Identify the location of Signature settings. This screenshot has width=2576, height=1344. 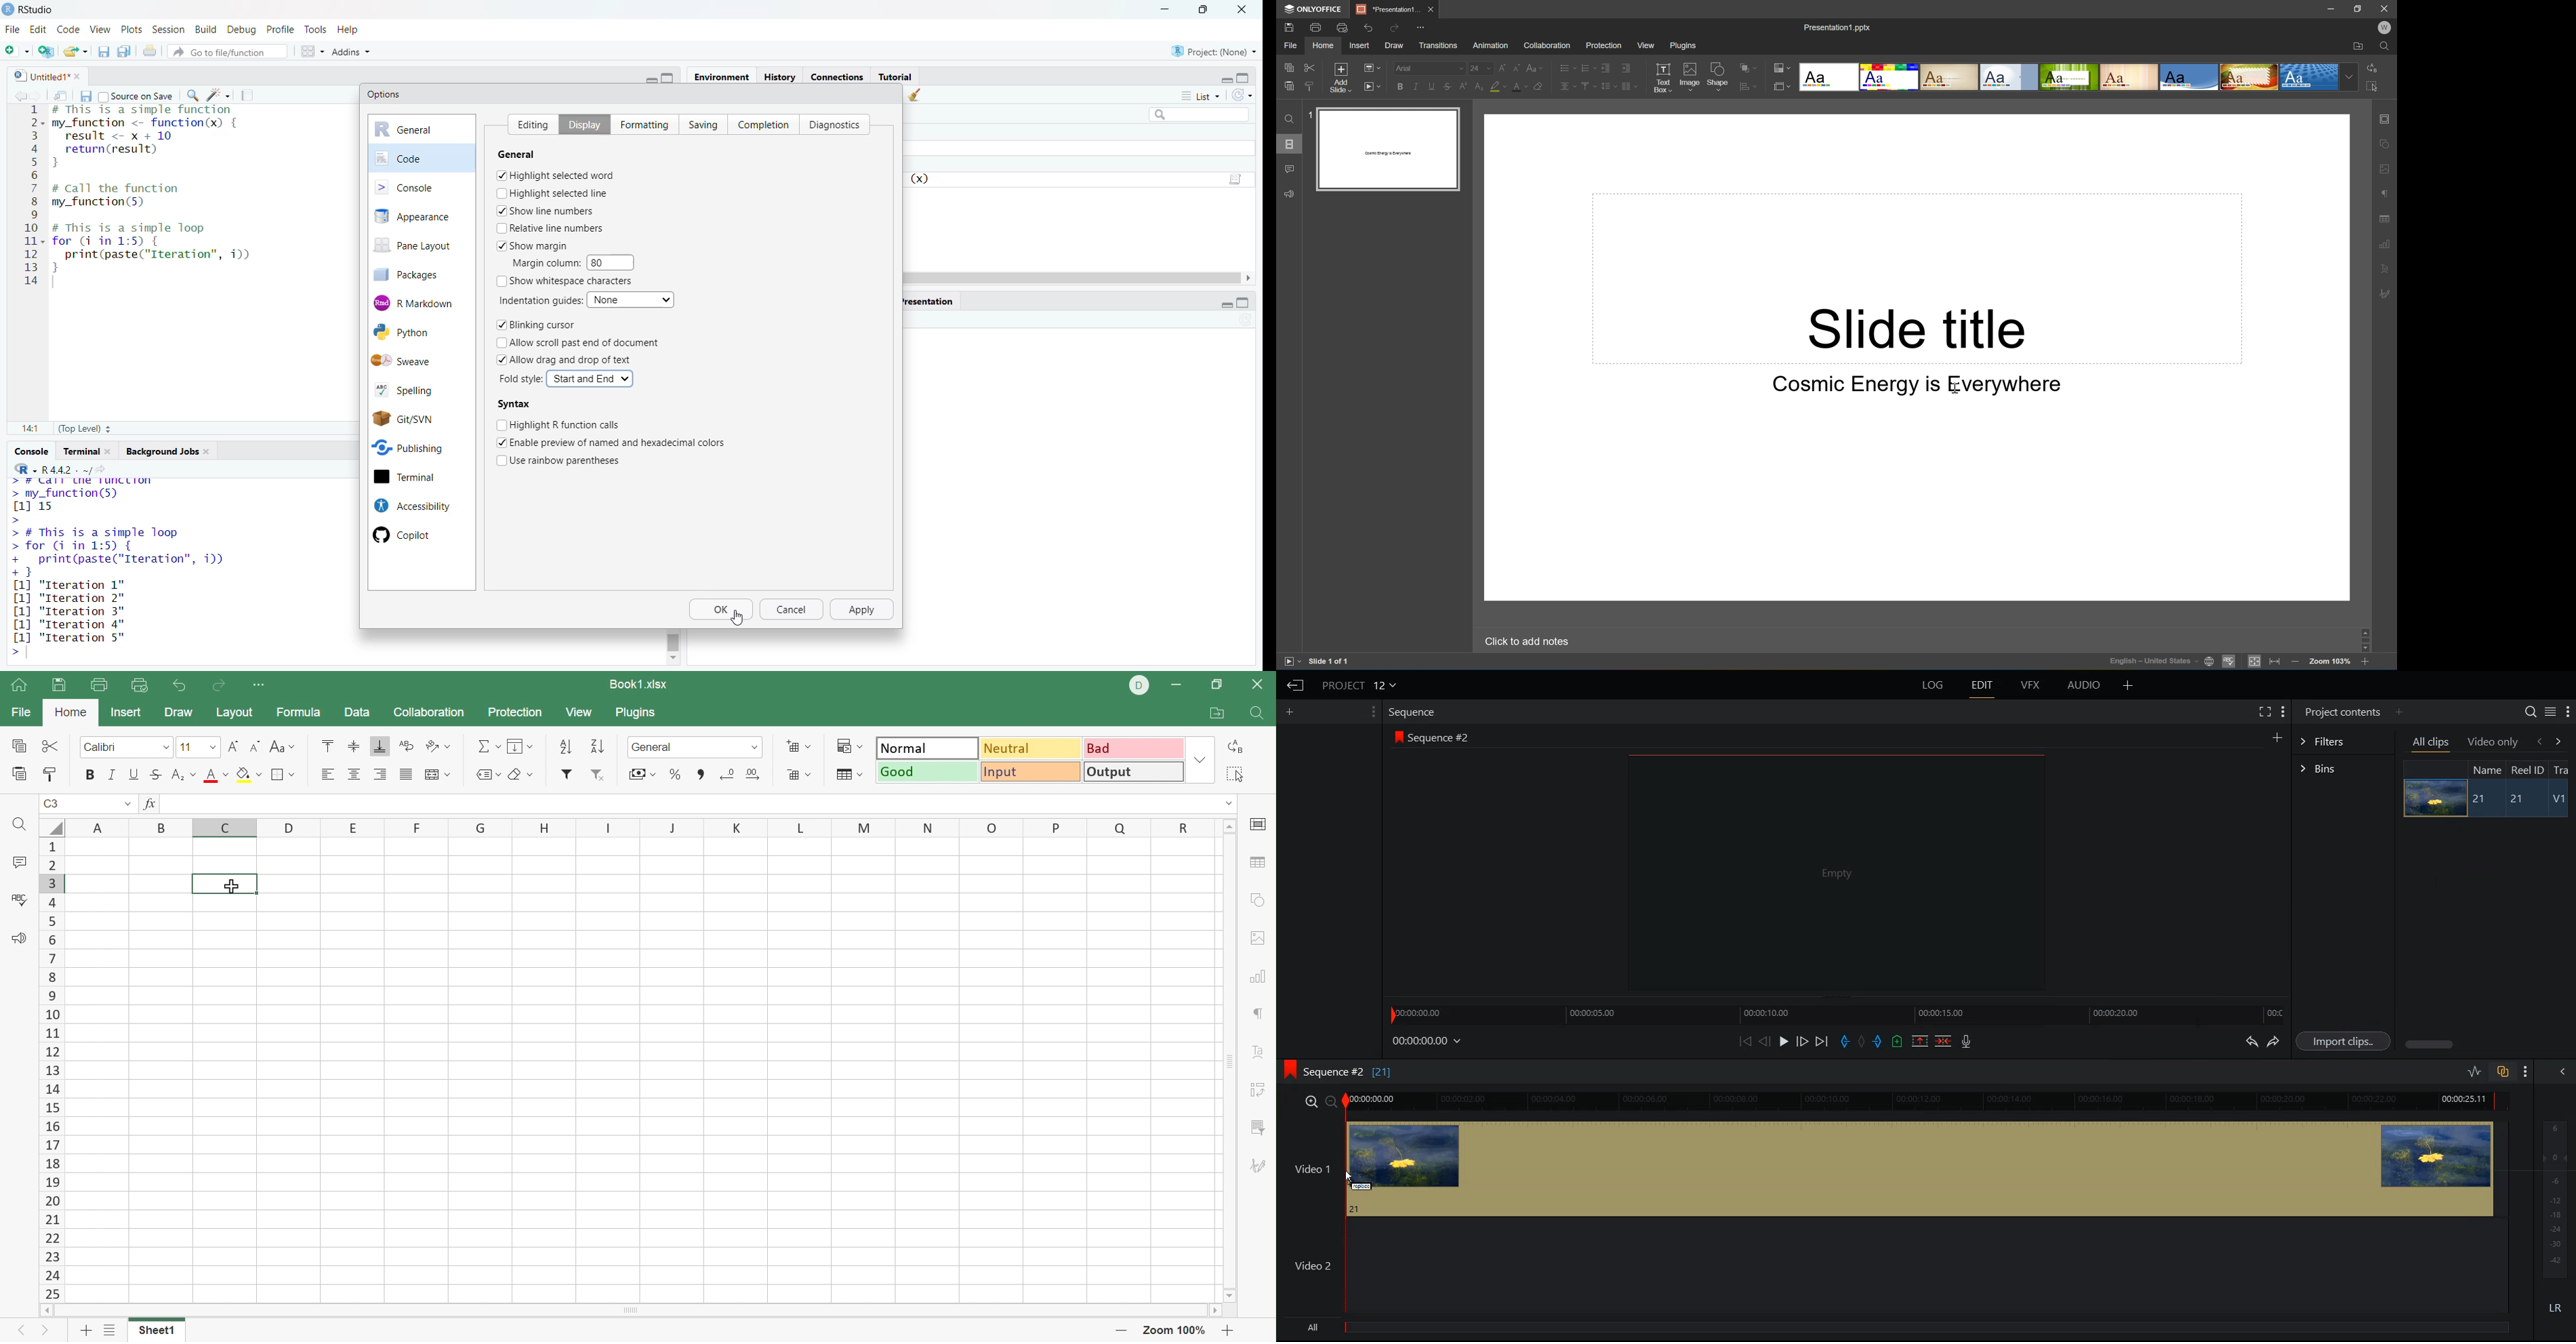
(1261, 1166).